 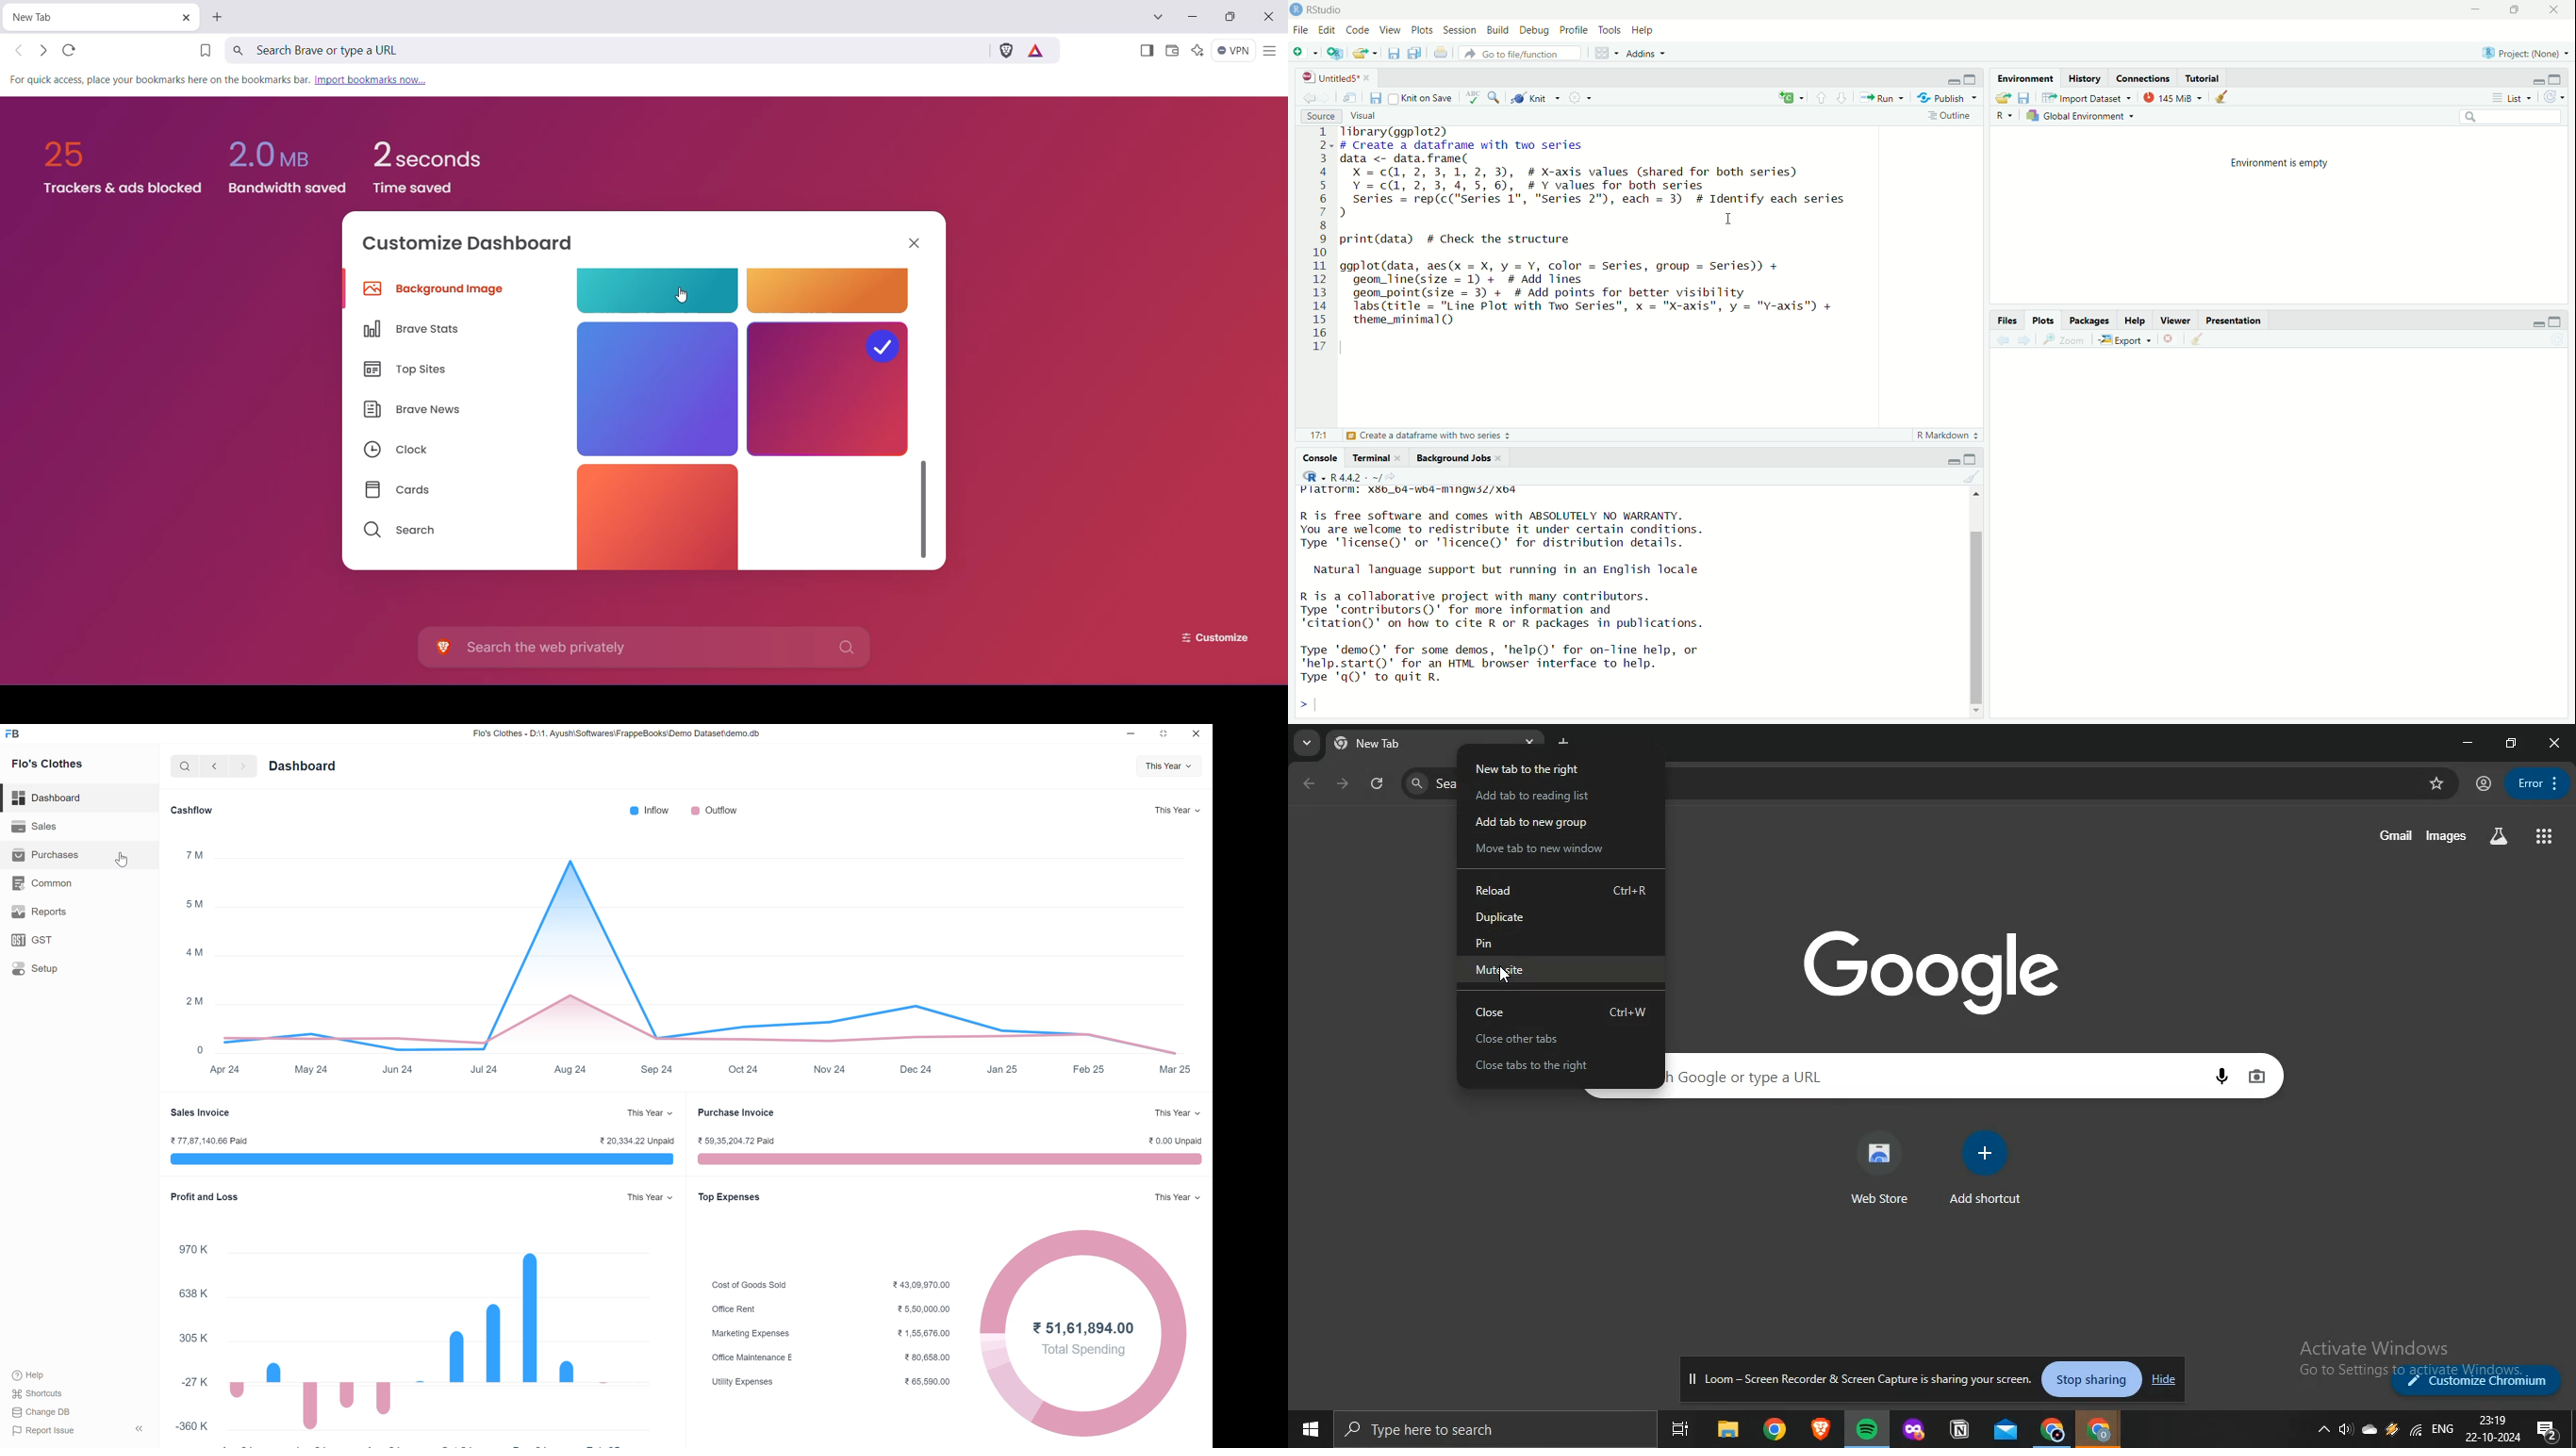 I want to click on edit, so click(x=1328, y=32).